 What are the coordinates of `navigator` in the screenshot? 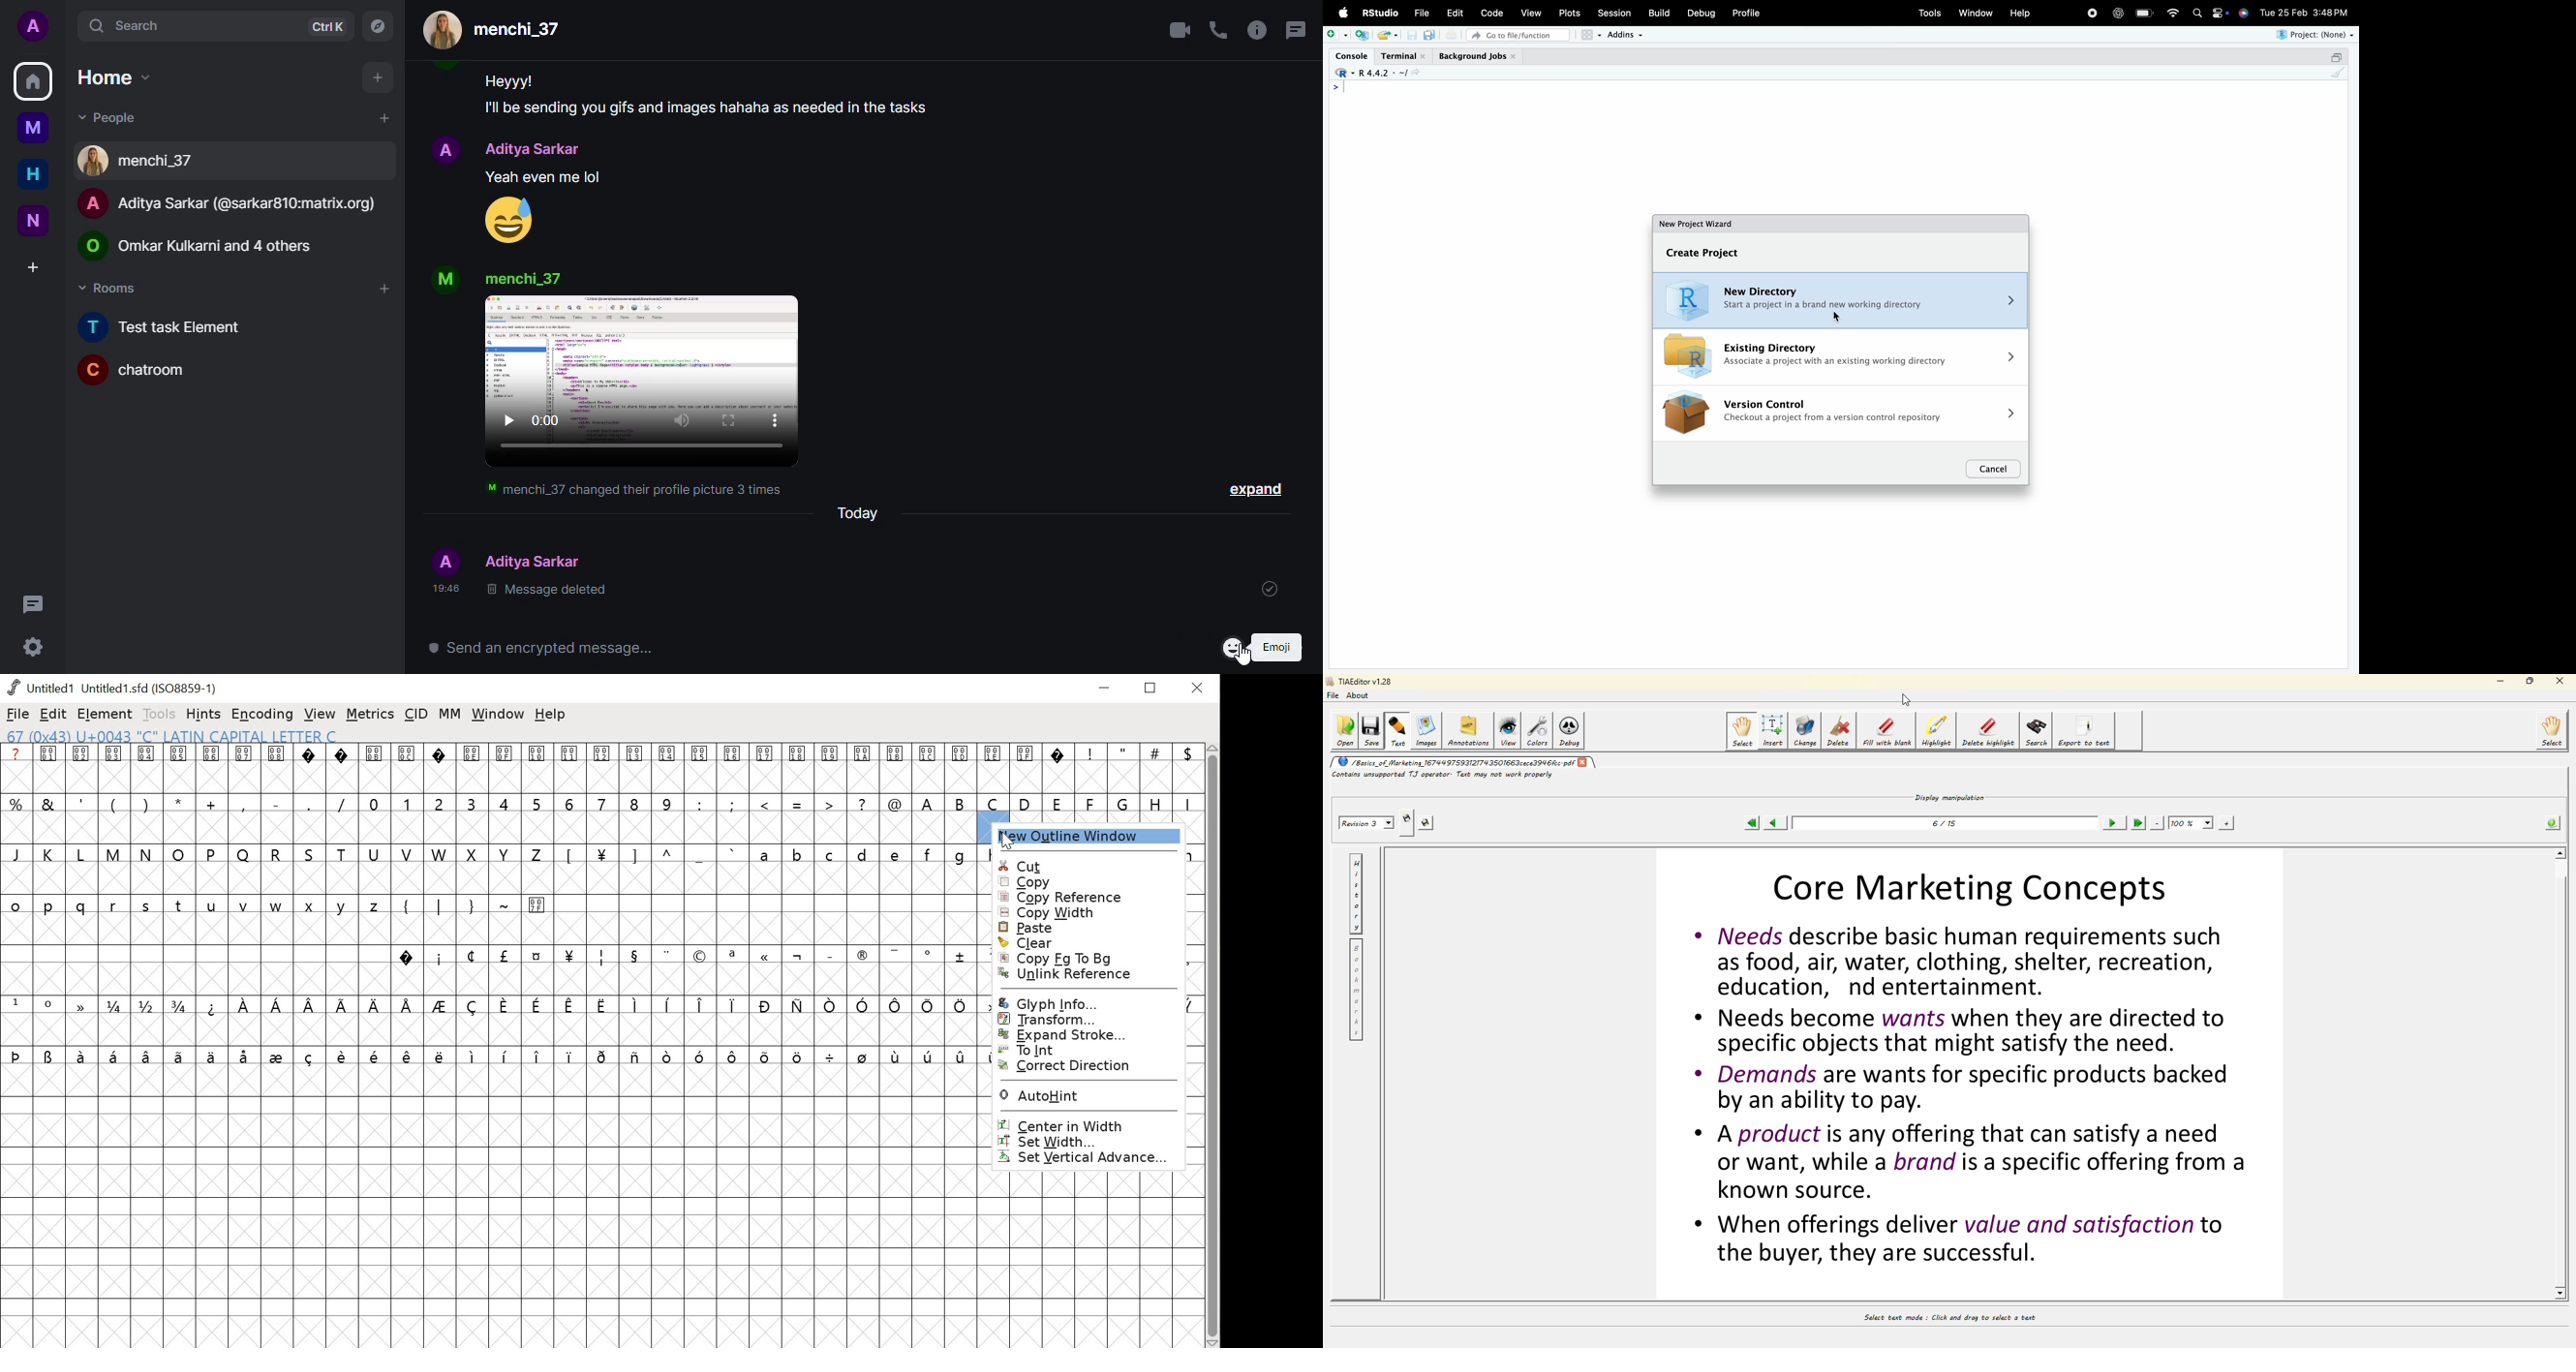 It's located at (377, 26).